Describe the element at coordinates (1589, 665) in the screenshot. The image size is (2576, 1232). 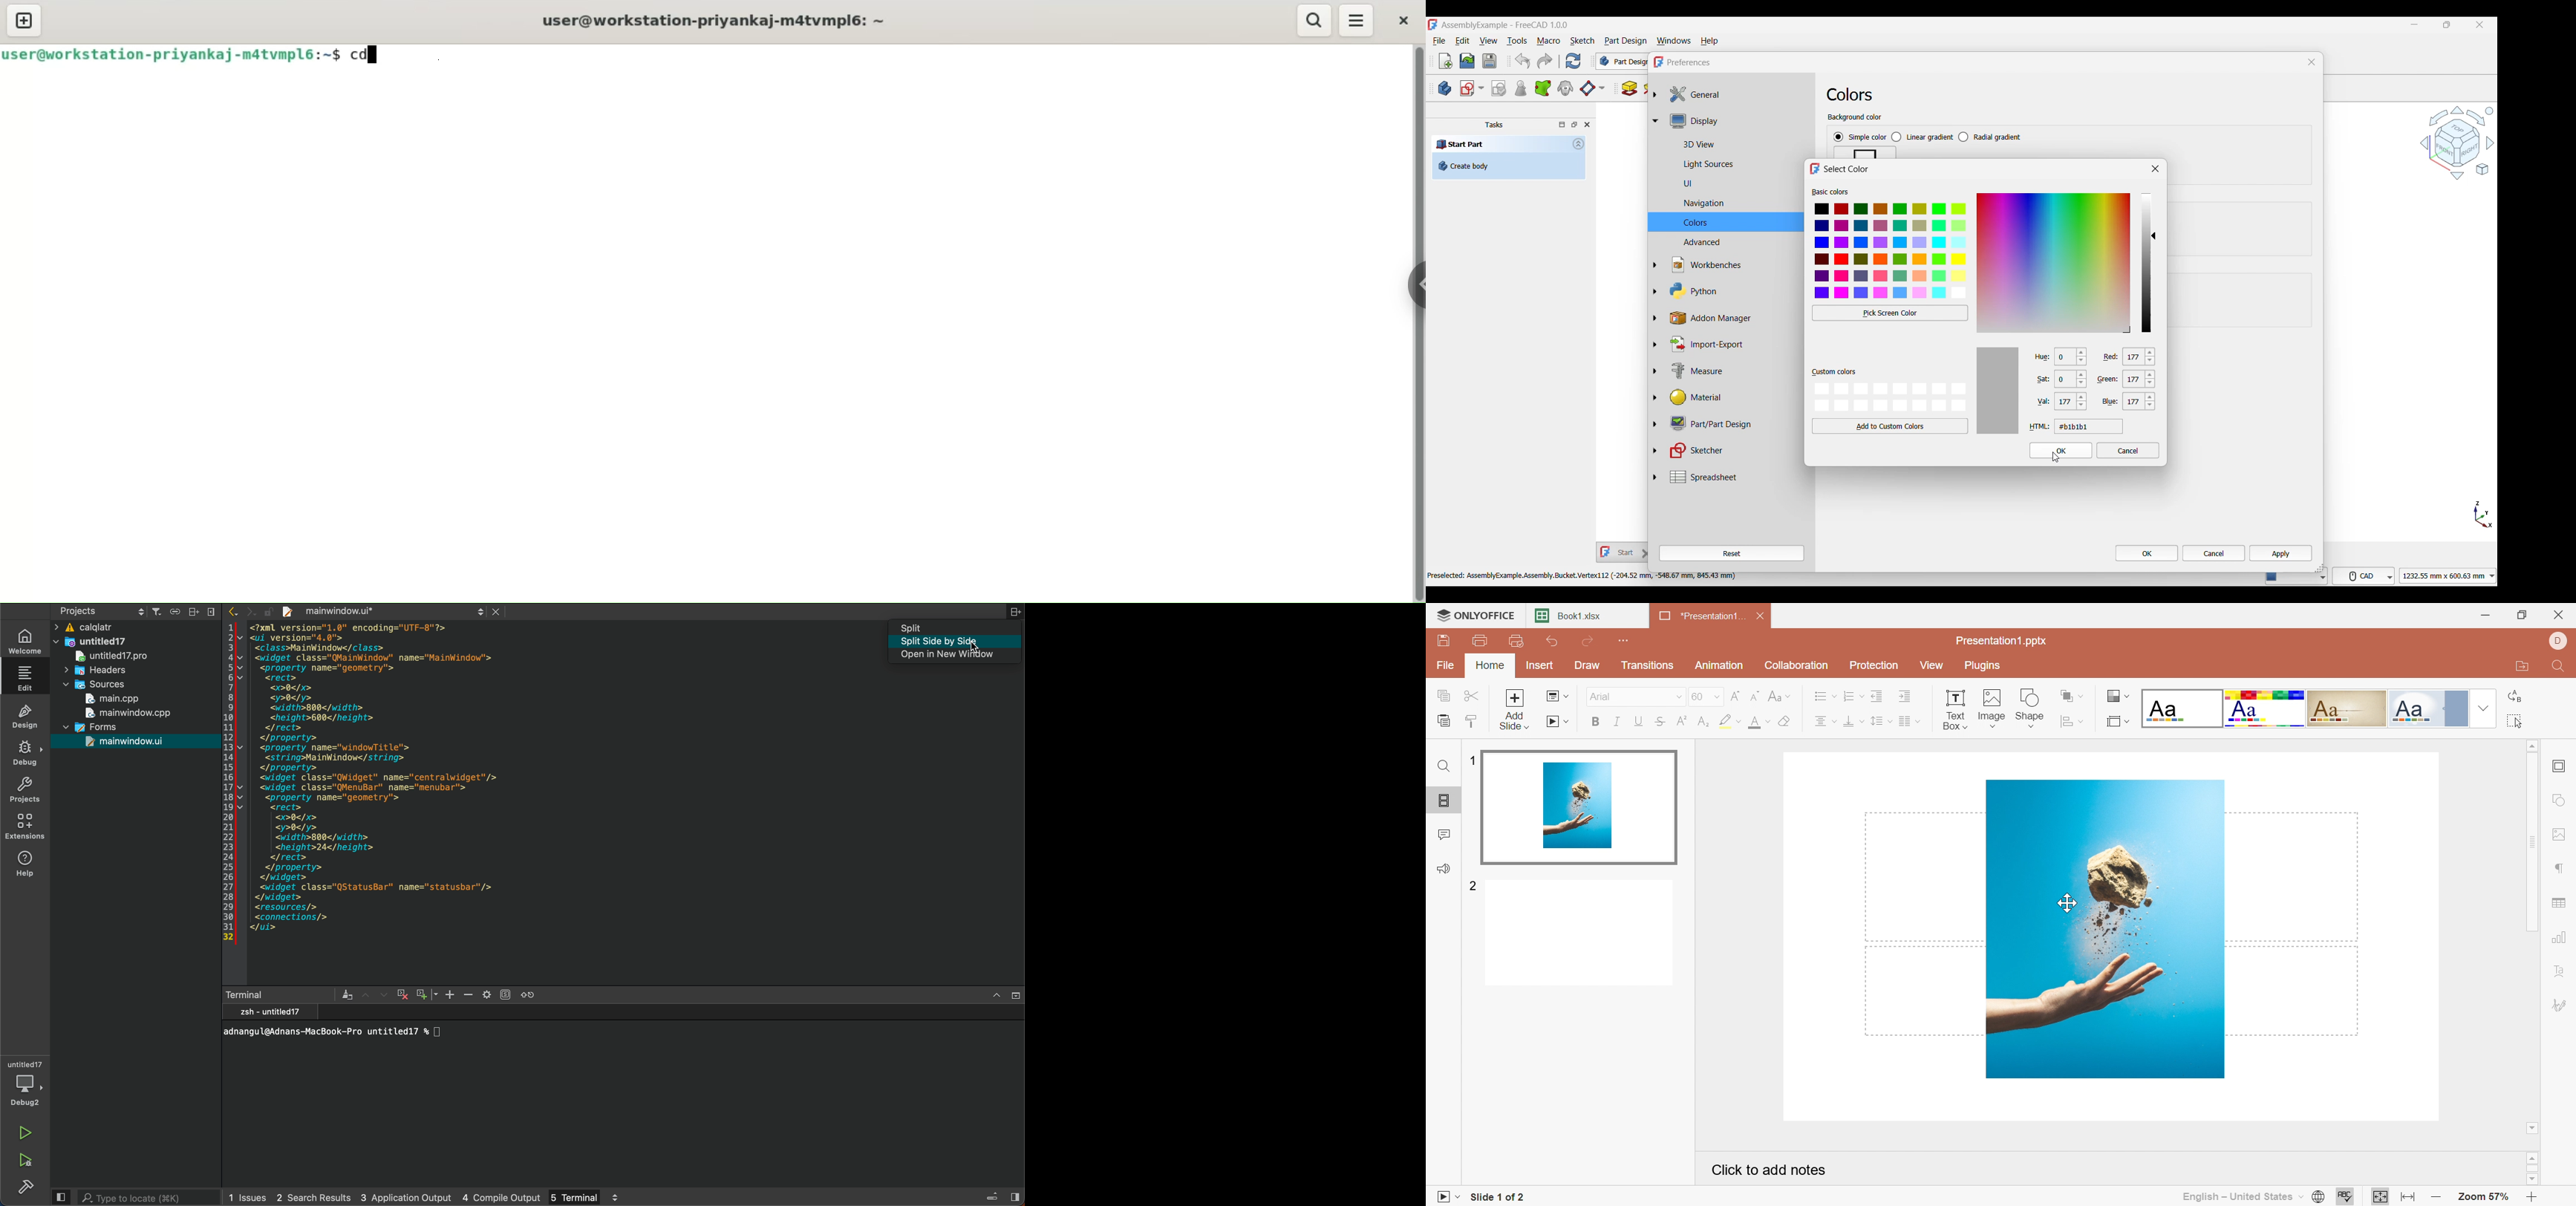
I see `Draw` at that location.